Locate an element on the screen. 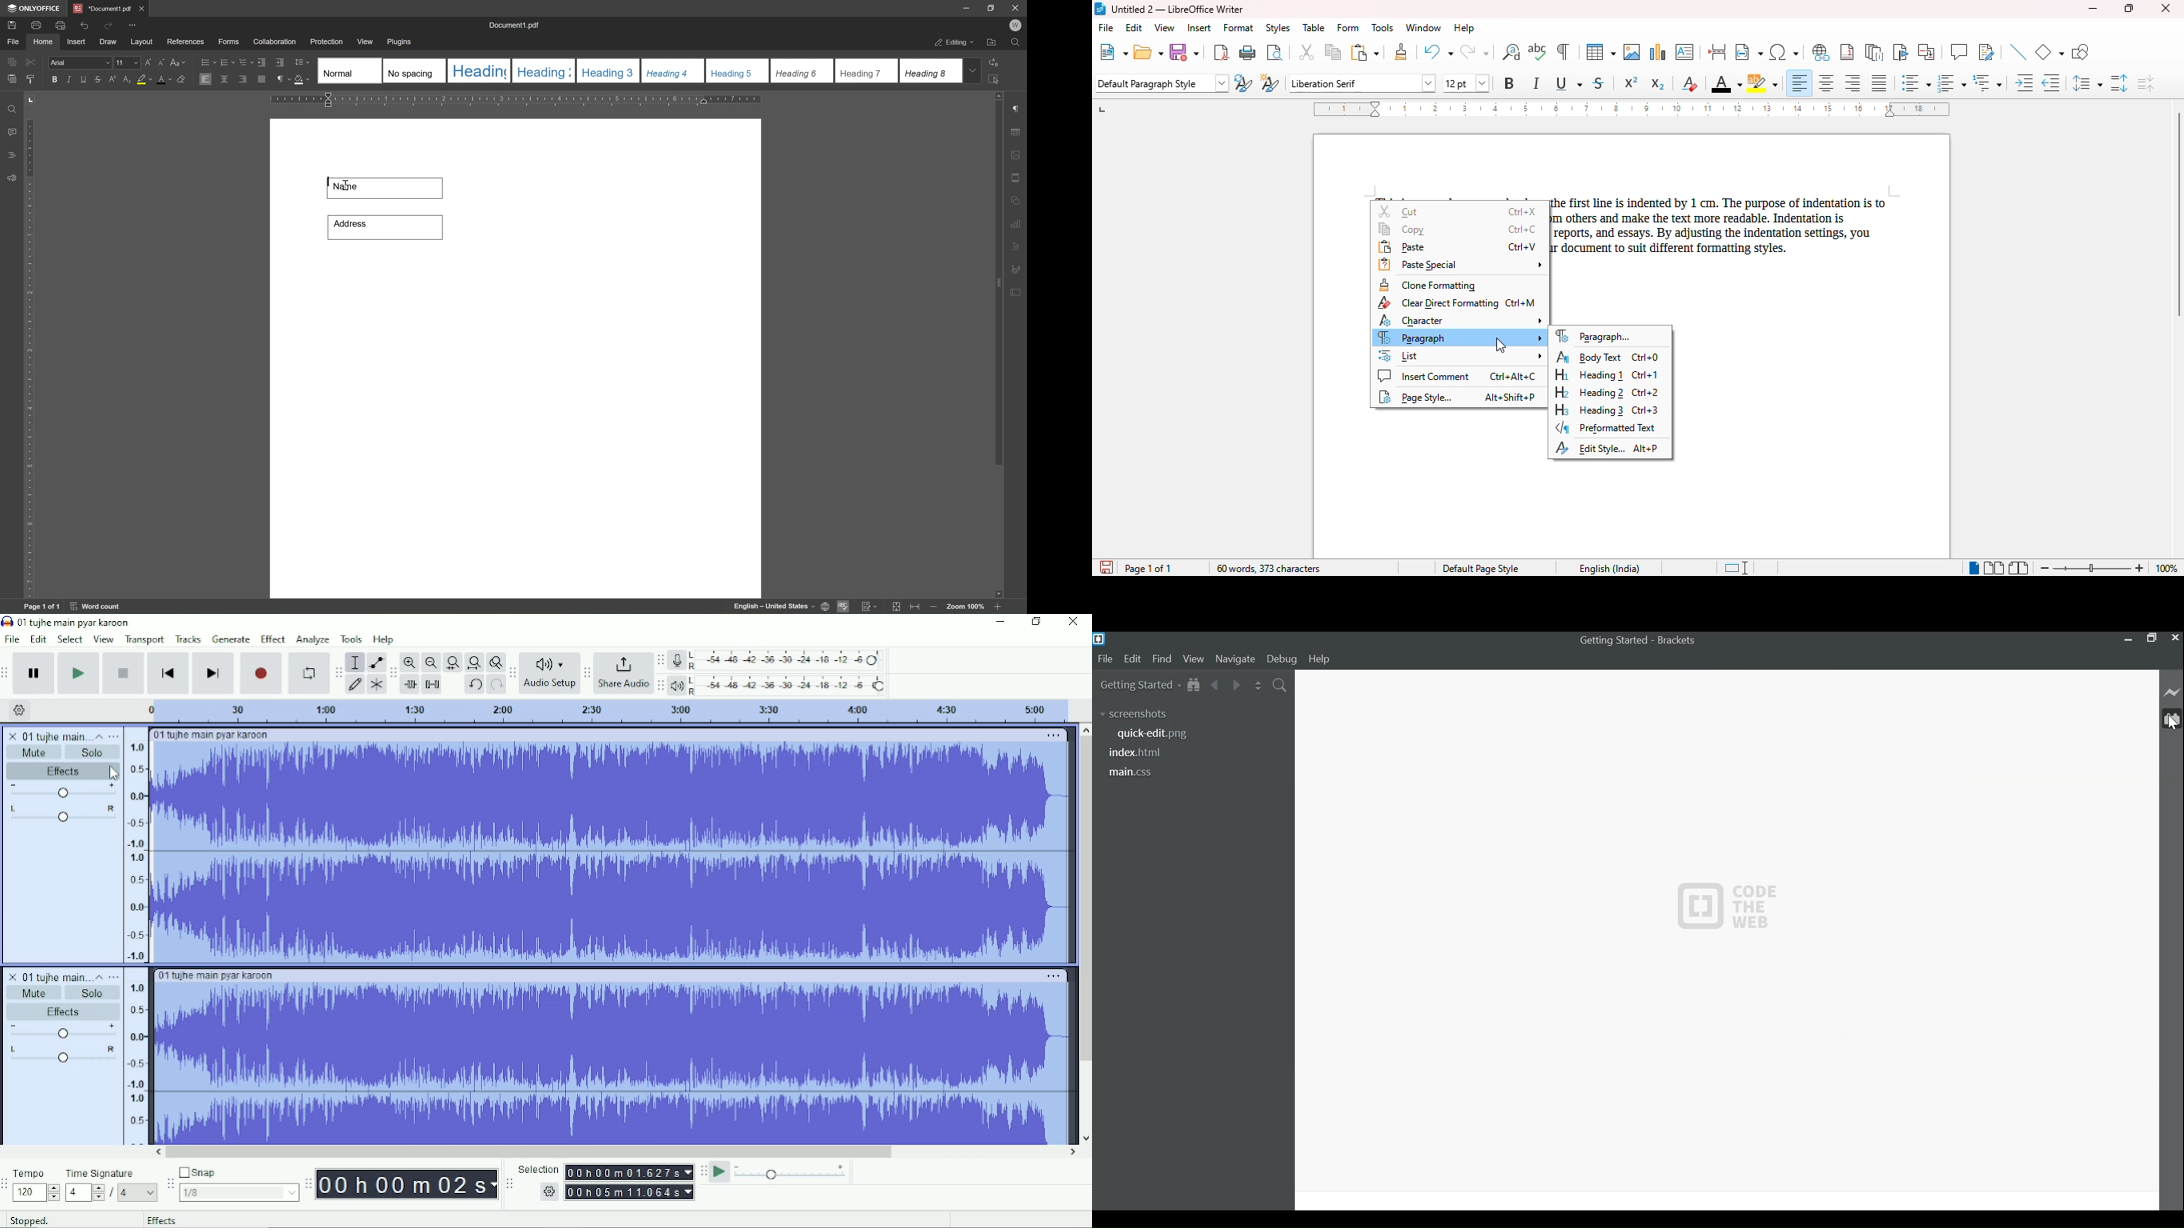 This screenshot has width=2184, height=1232. zoom out is located at coordinates (2045, 568).